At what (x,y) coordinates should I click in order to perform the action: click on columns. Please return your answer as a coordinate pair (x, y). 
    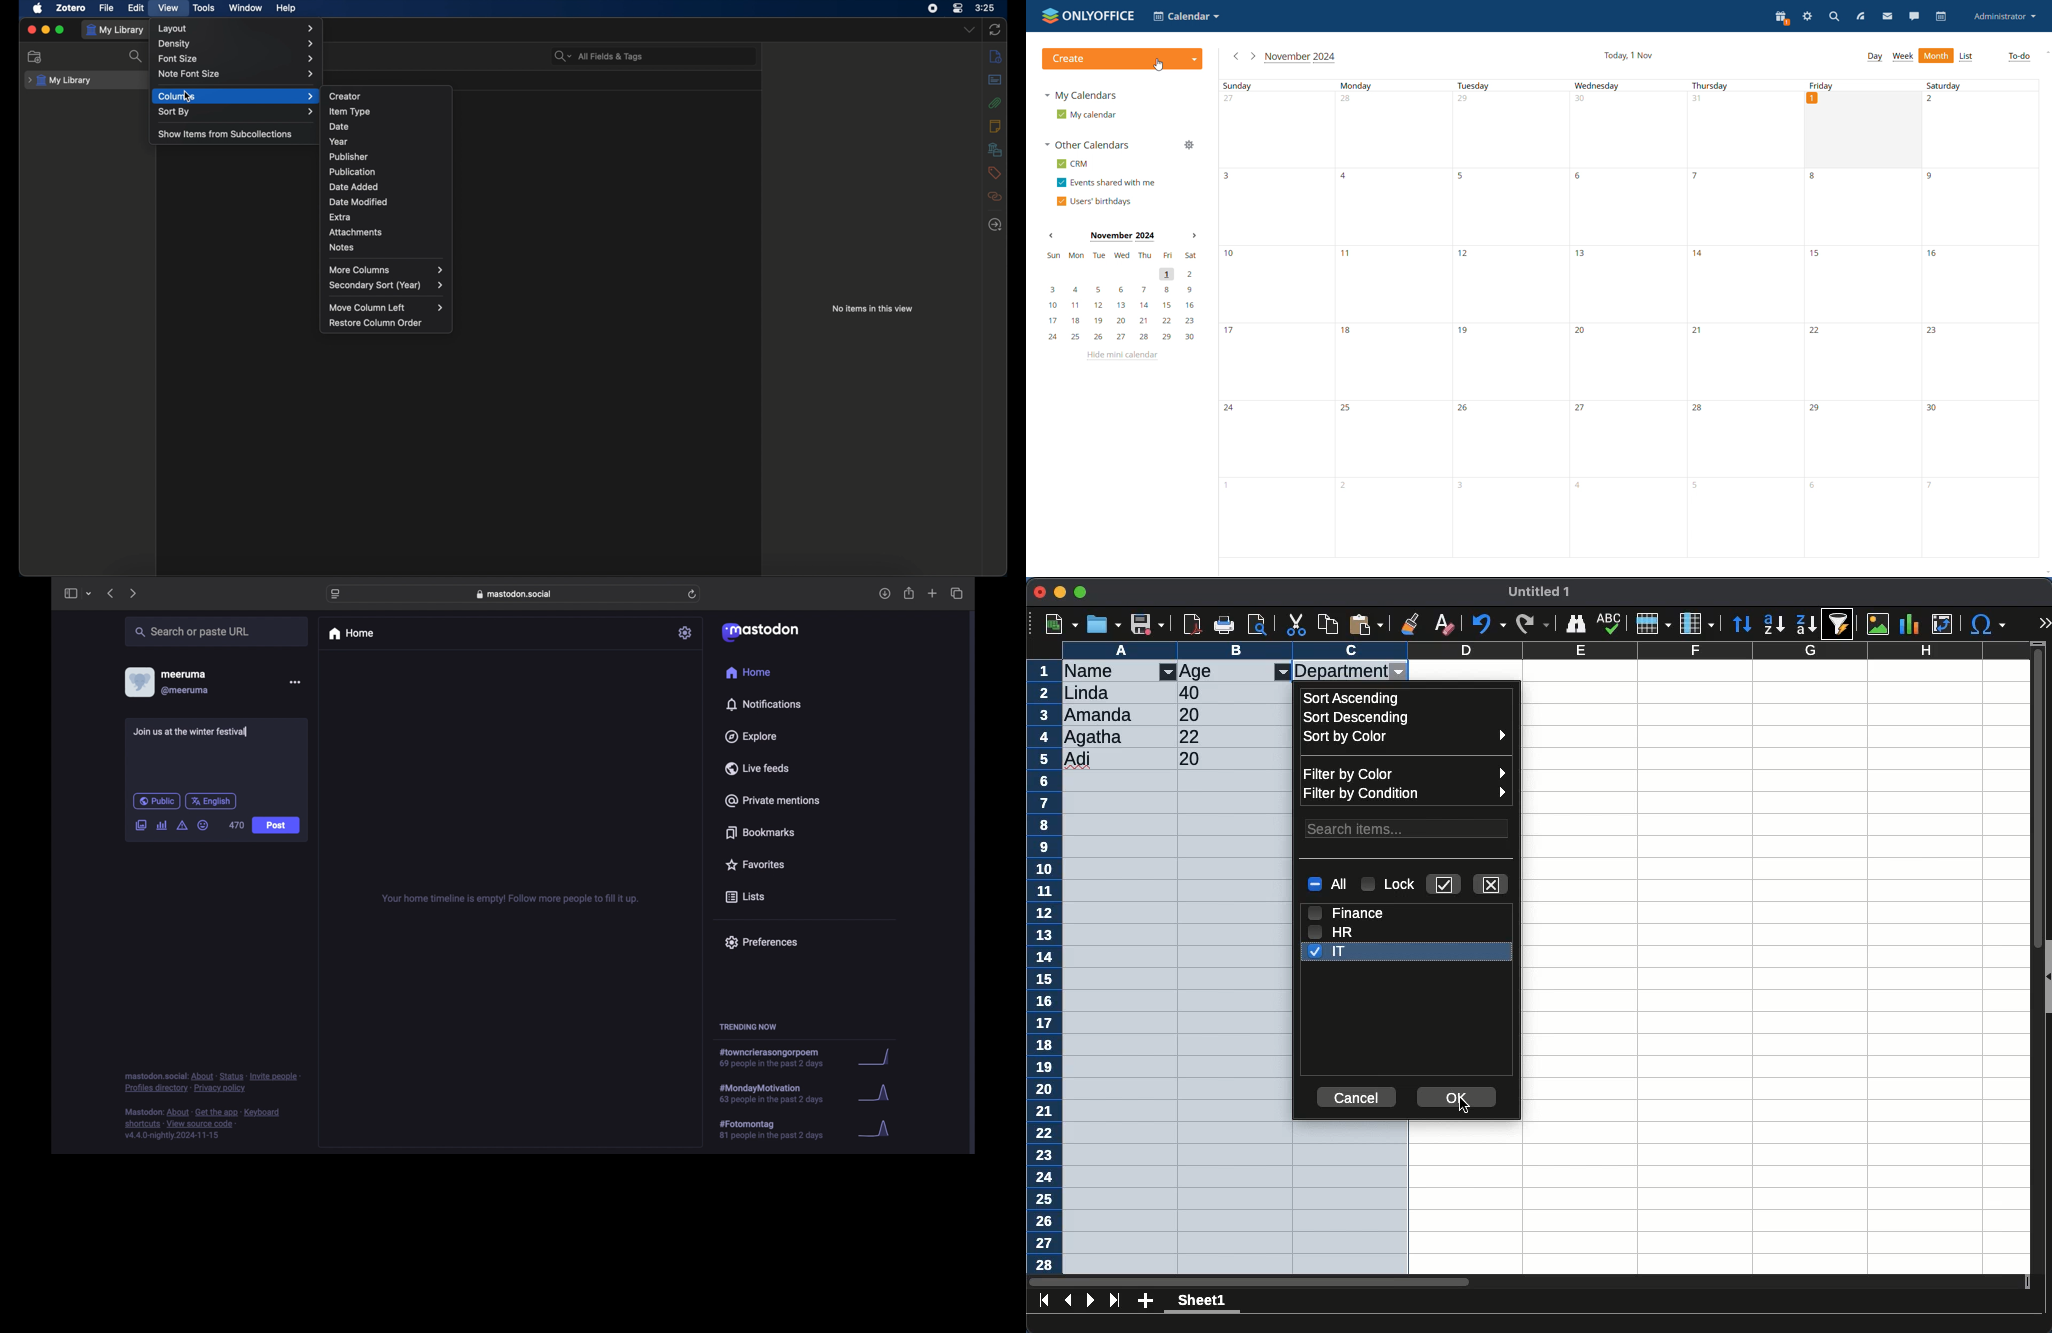
    Looking at the image, I should click on (1697, 622).